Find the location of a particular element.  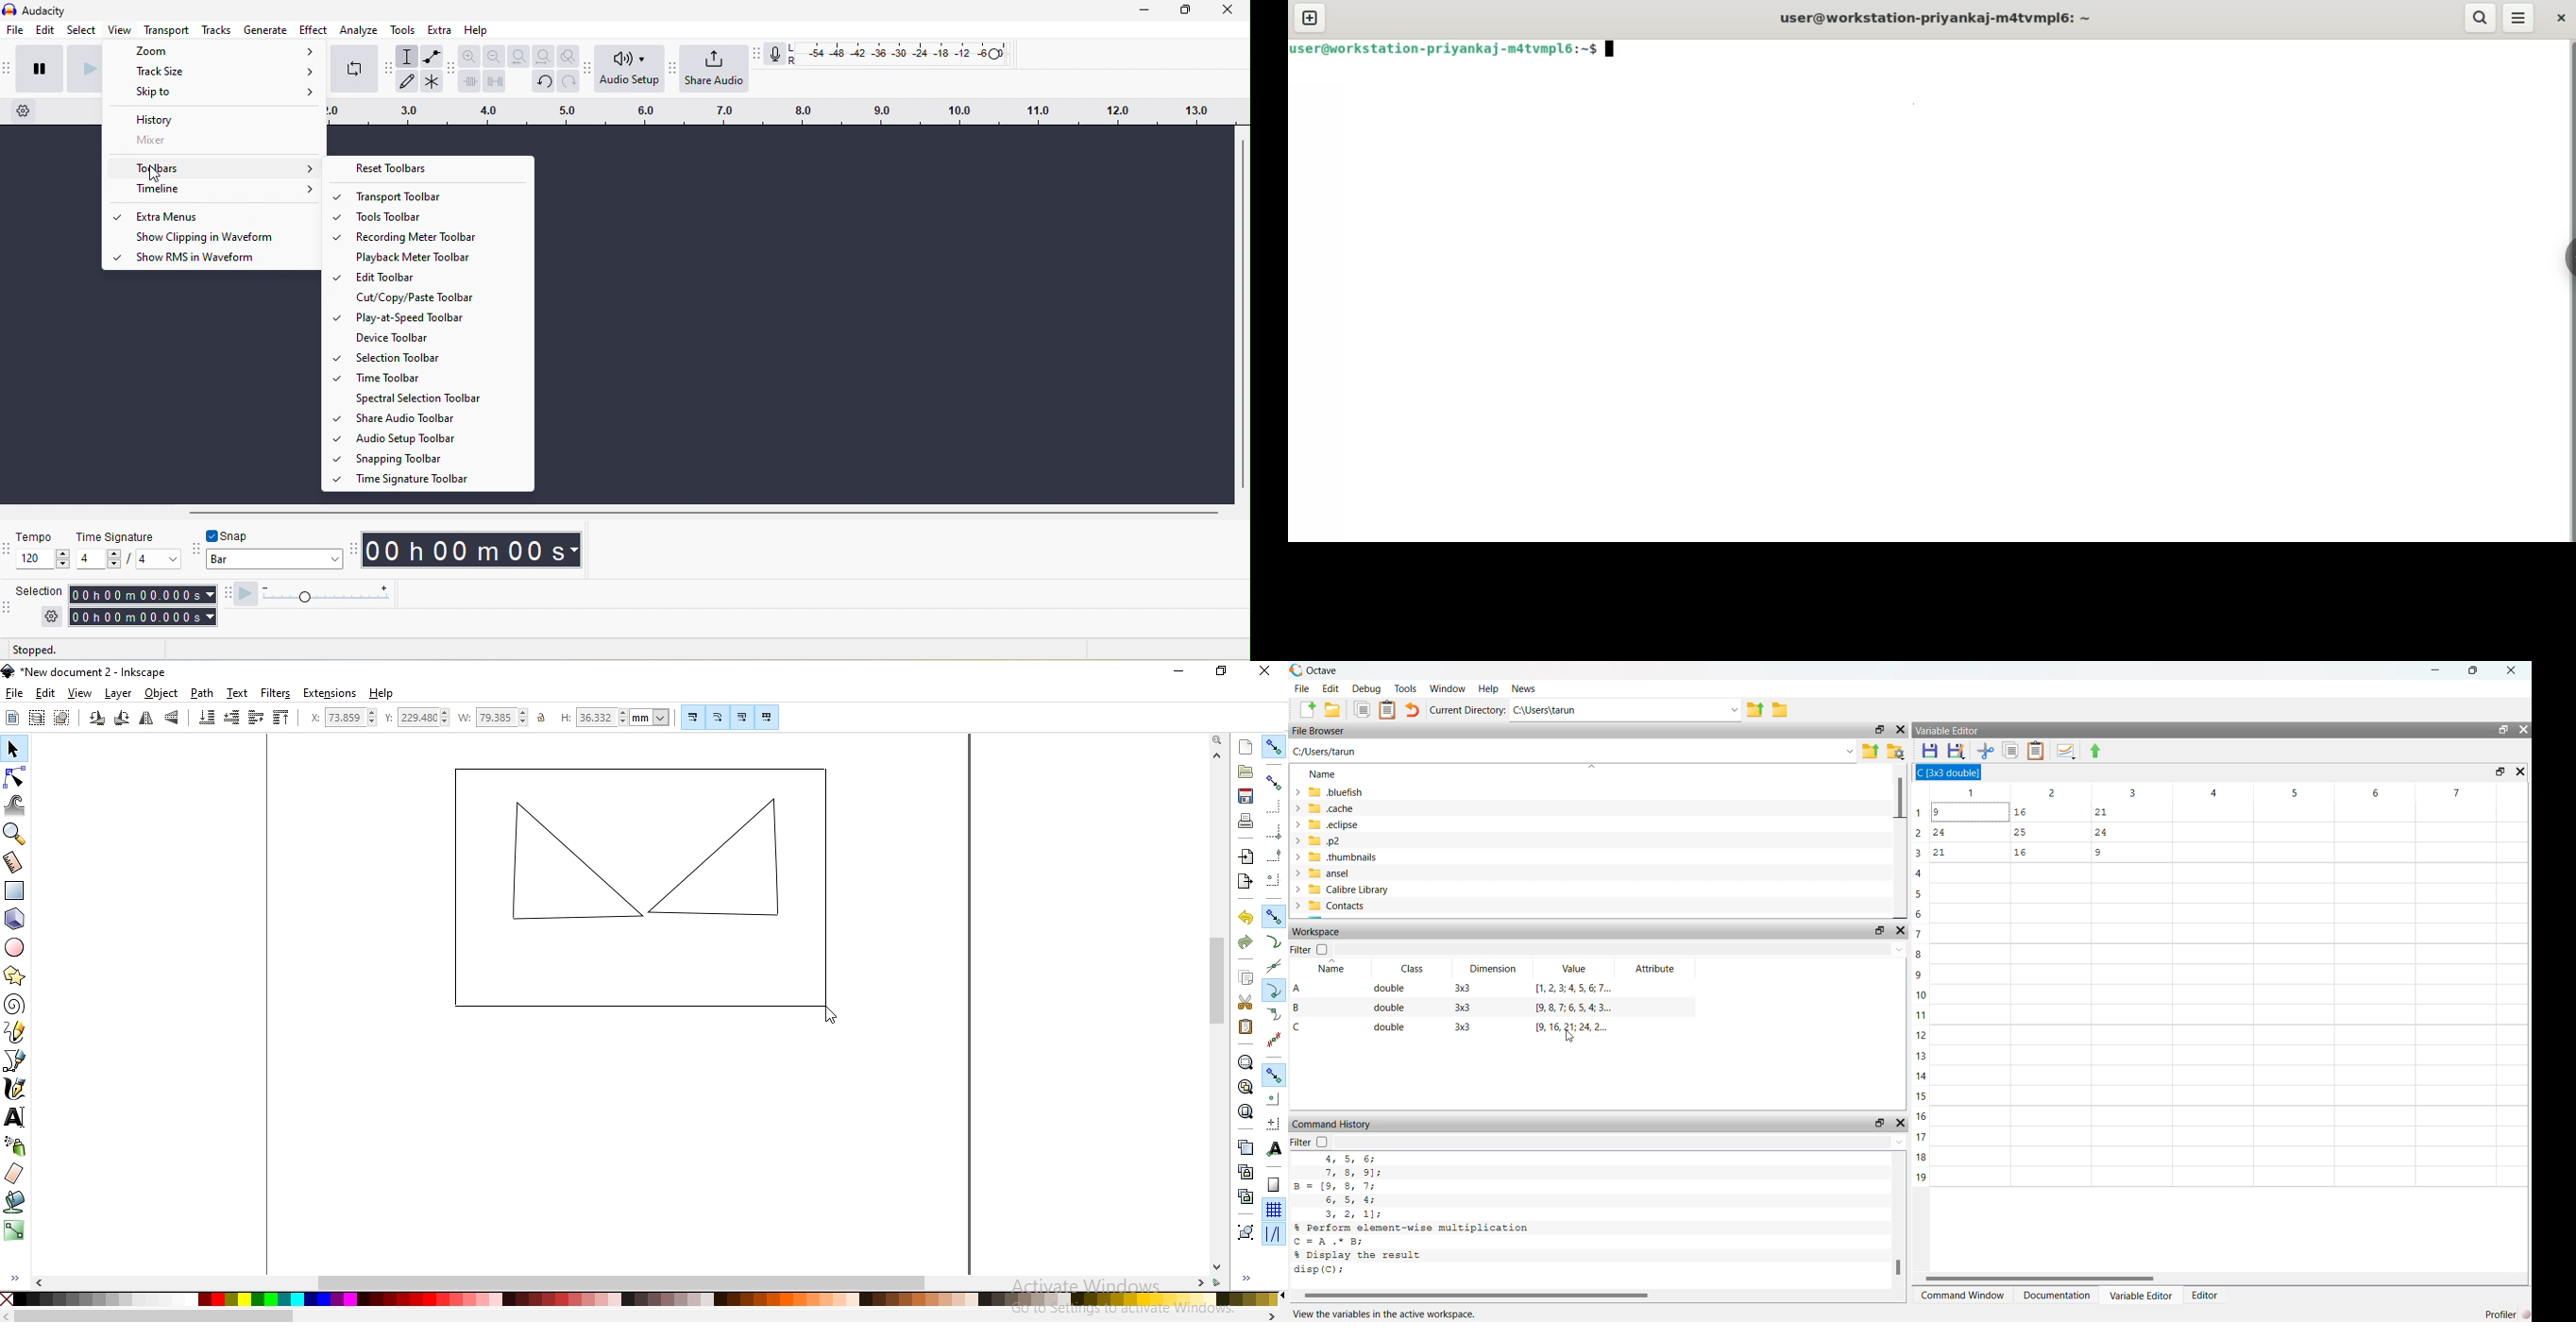

Edit toolbar is located at coordinates (439, 276).